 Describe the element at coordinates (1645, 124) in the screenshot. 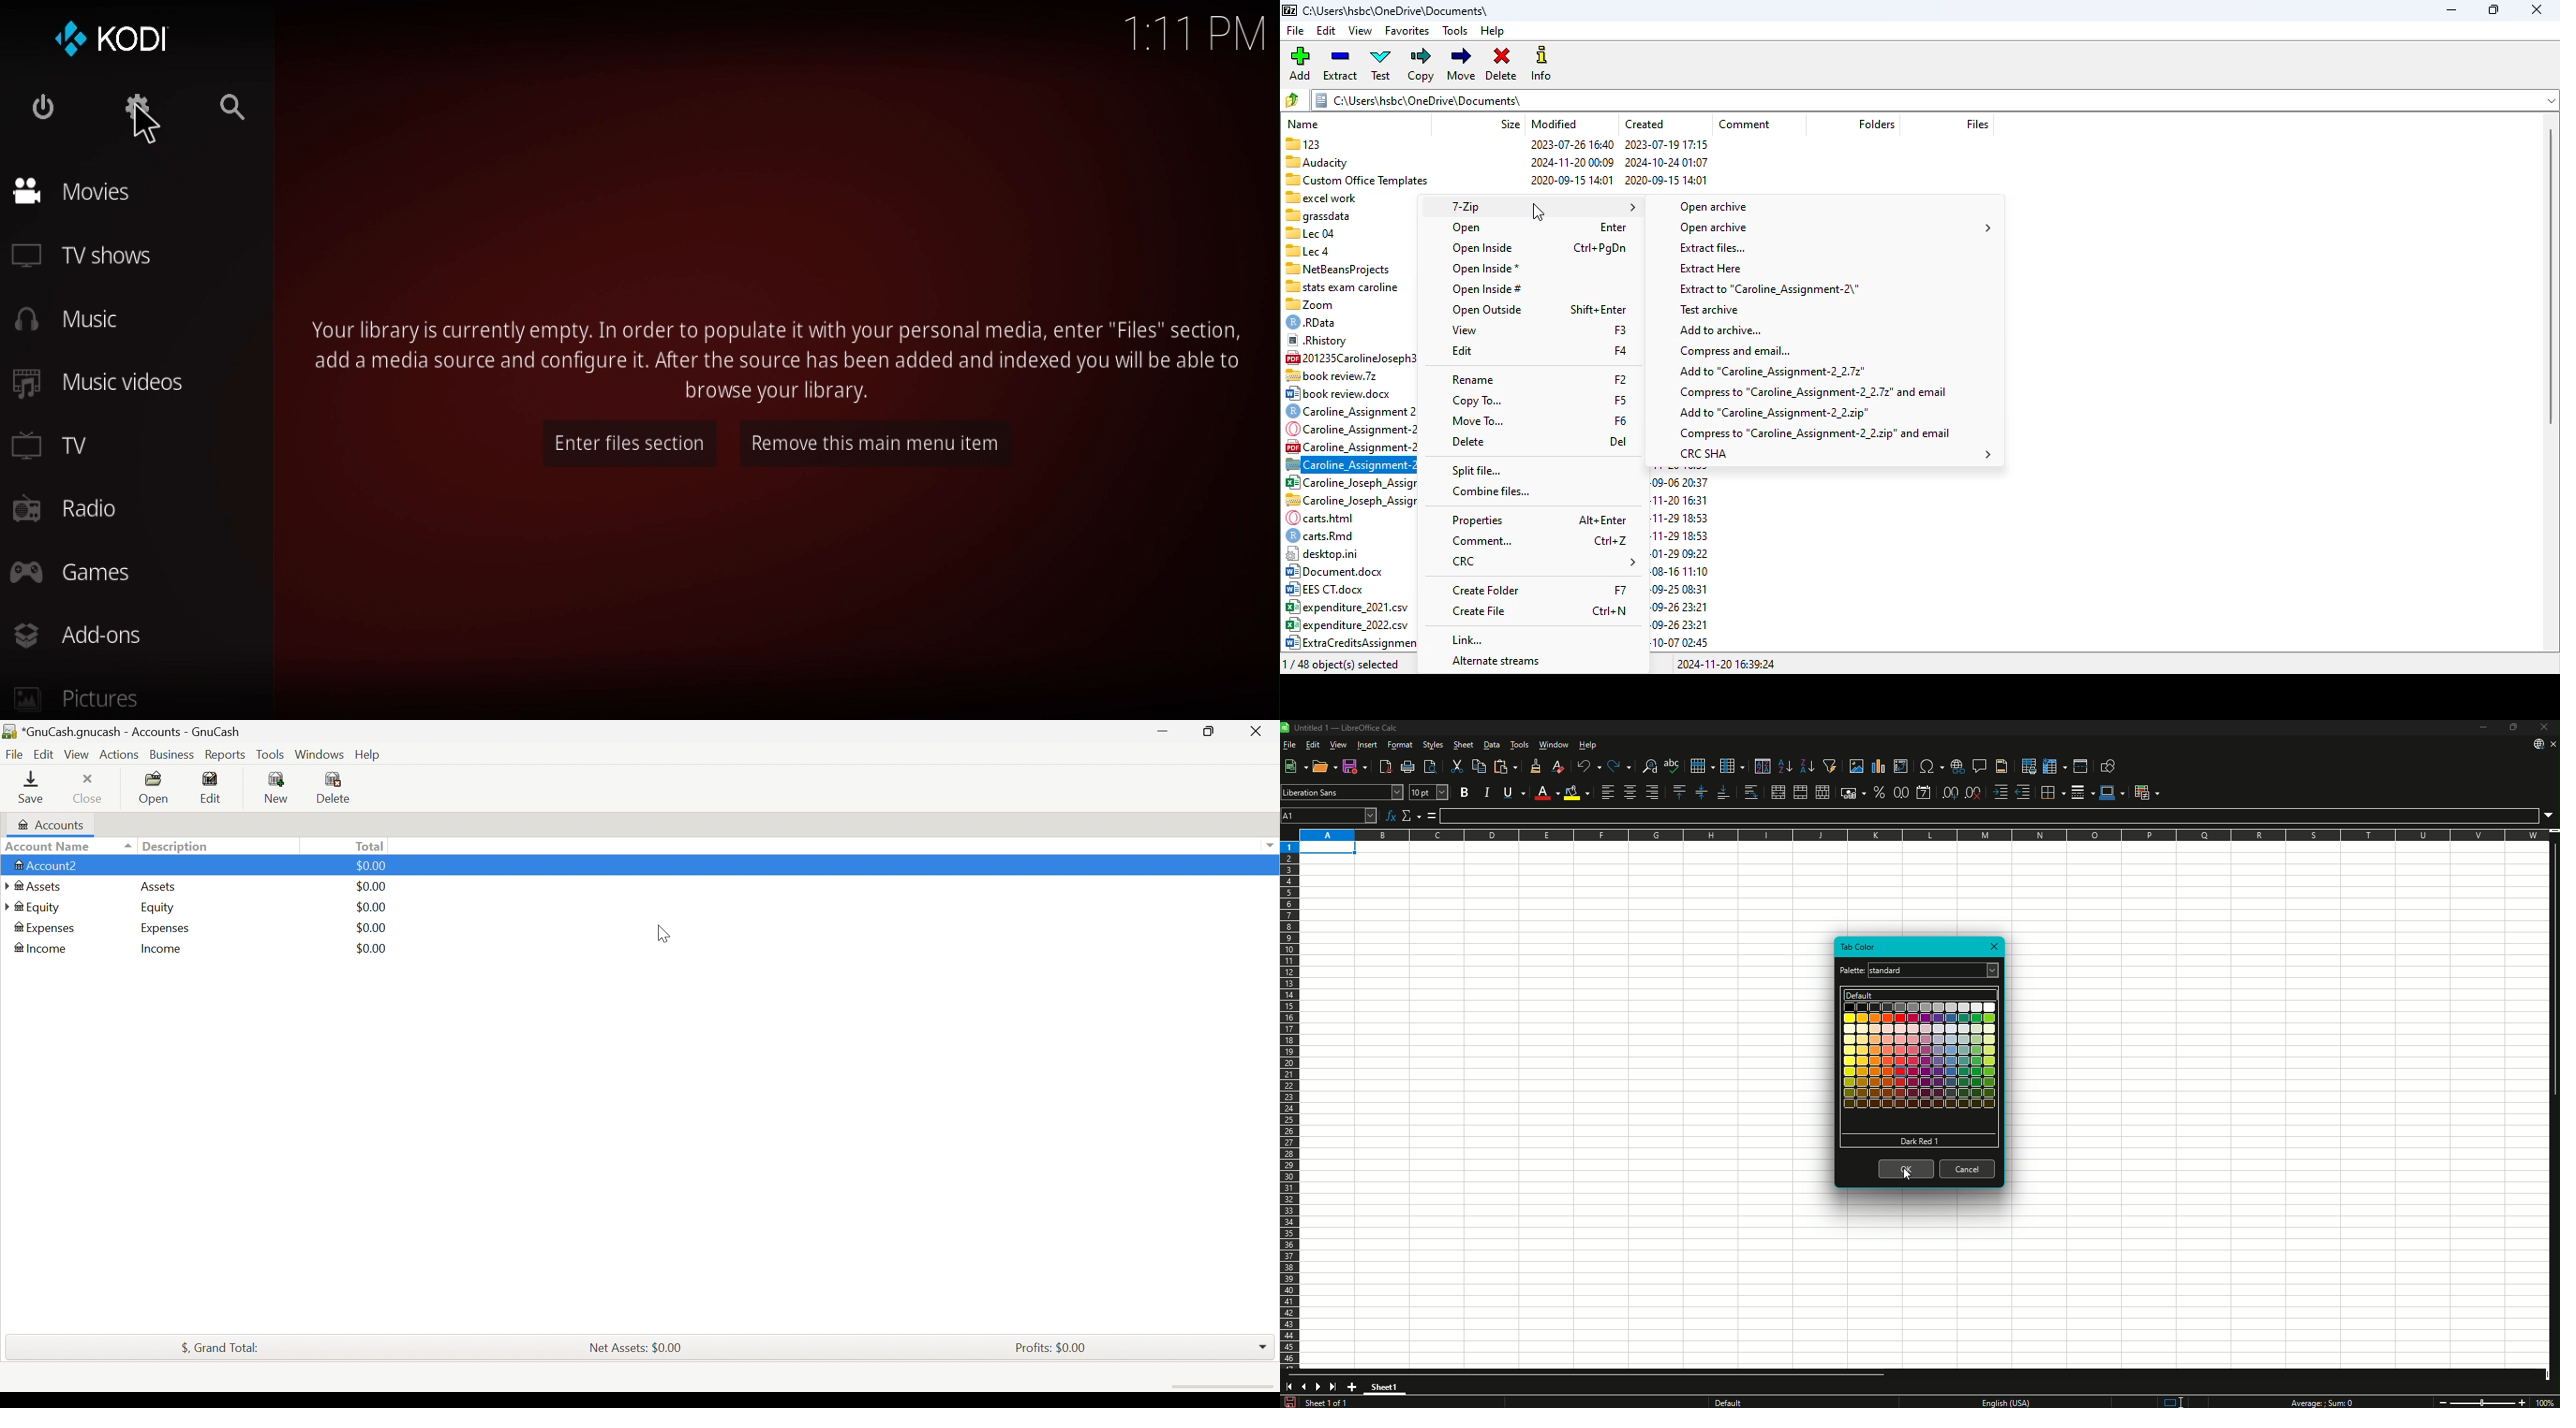

I see `created` at that location.